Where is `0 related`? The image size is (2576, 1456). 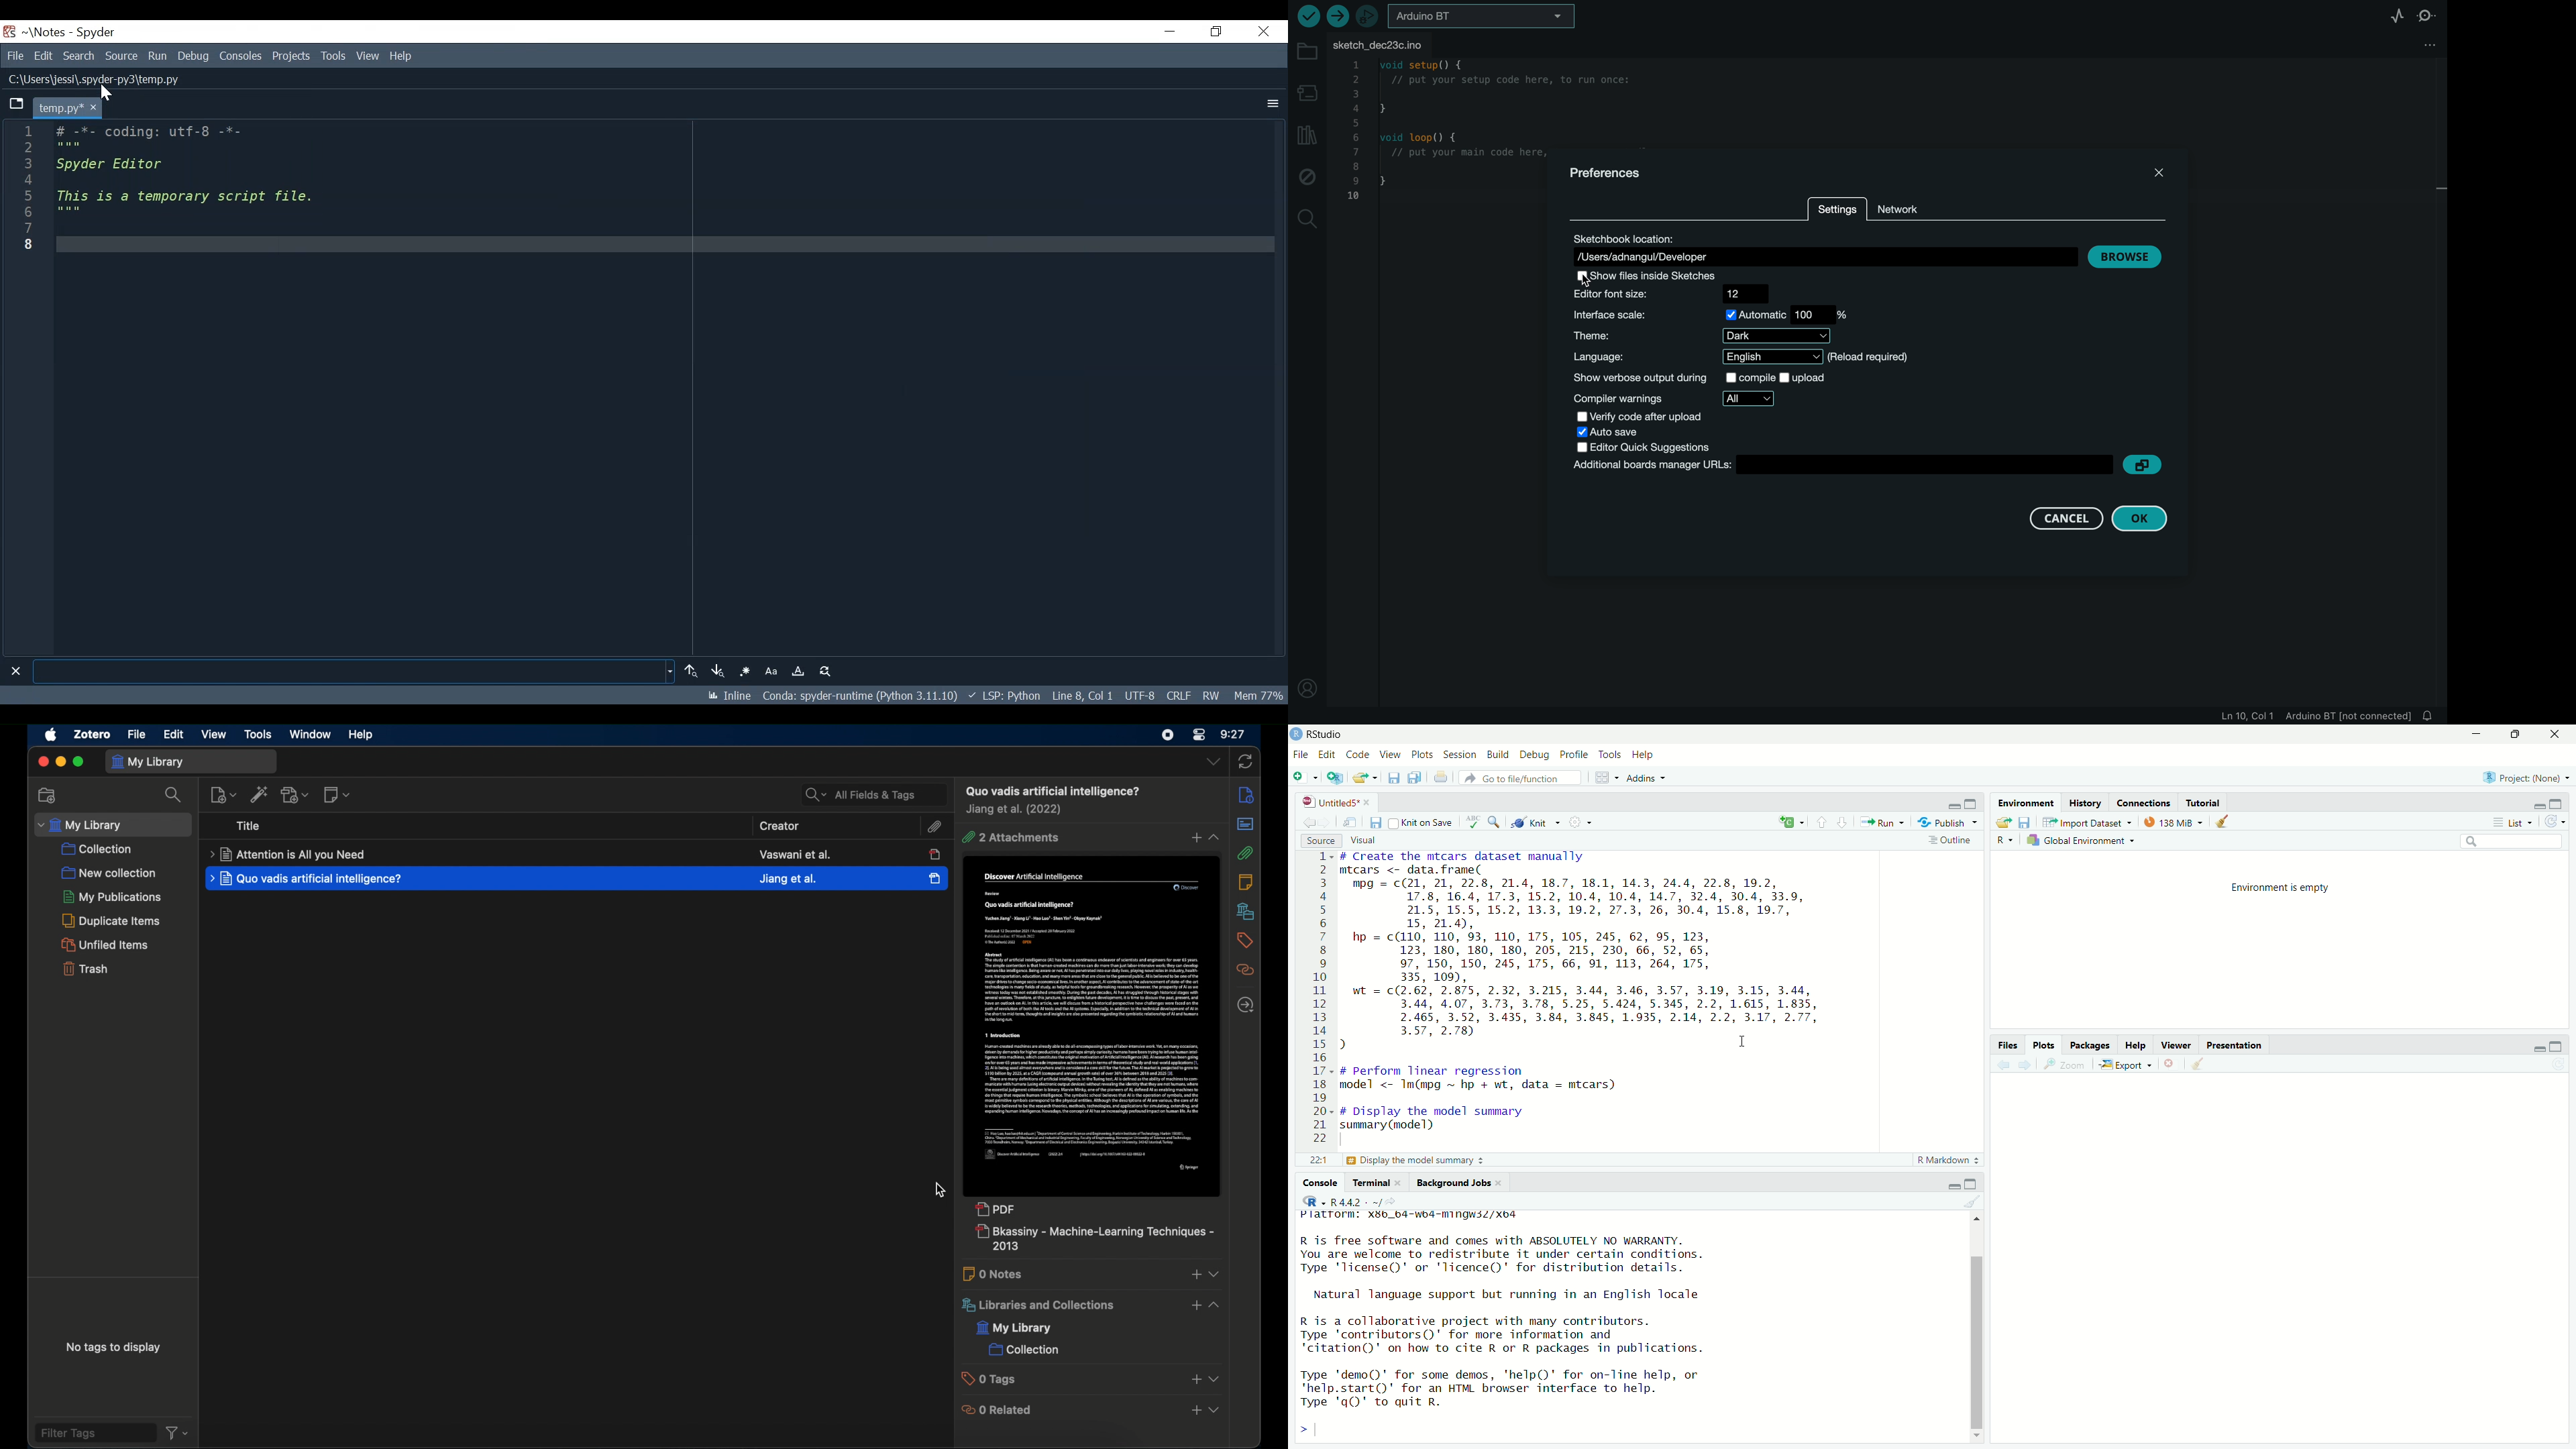
0 related is located at coordinates (1000, 1409).